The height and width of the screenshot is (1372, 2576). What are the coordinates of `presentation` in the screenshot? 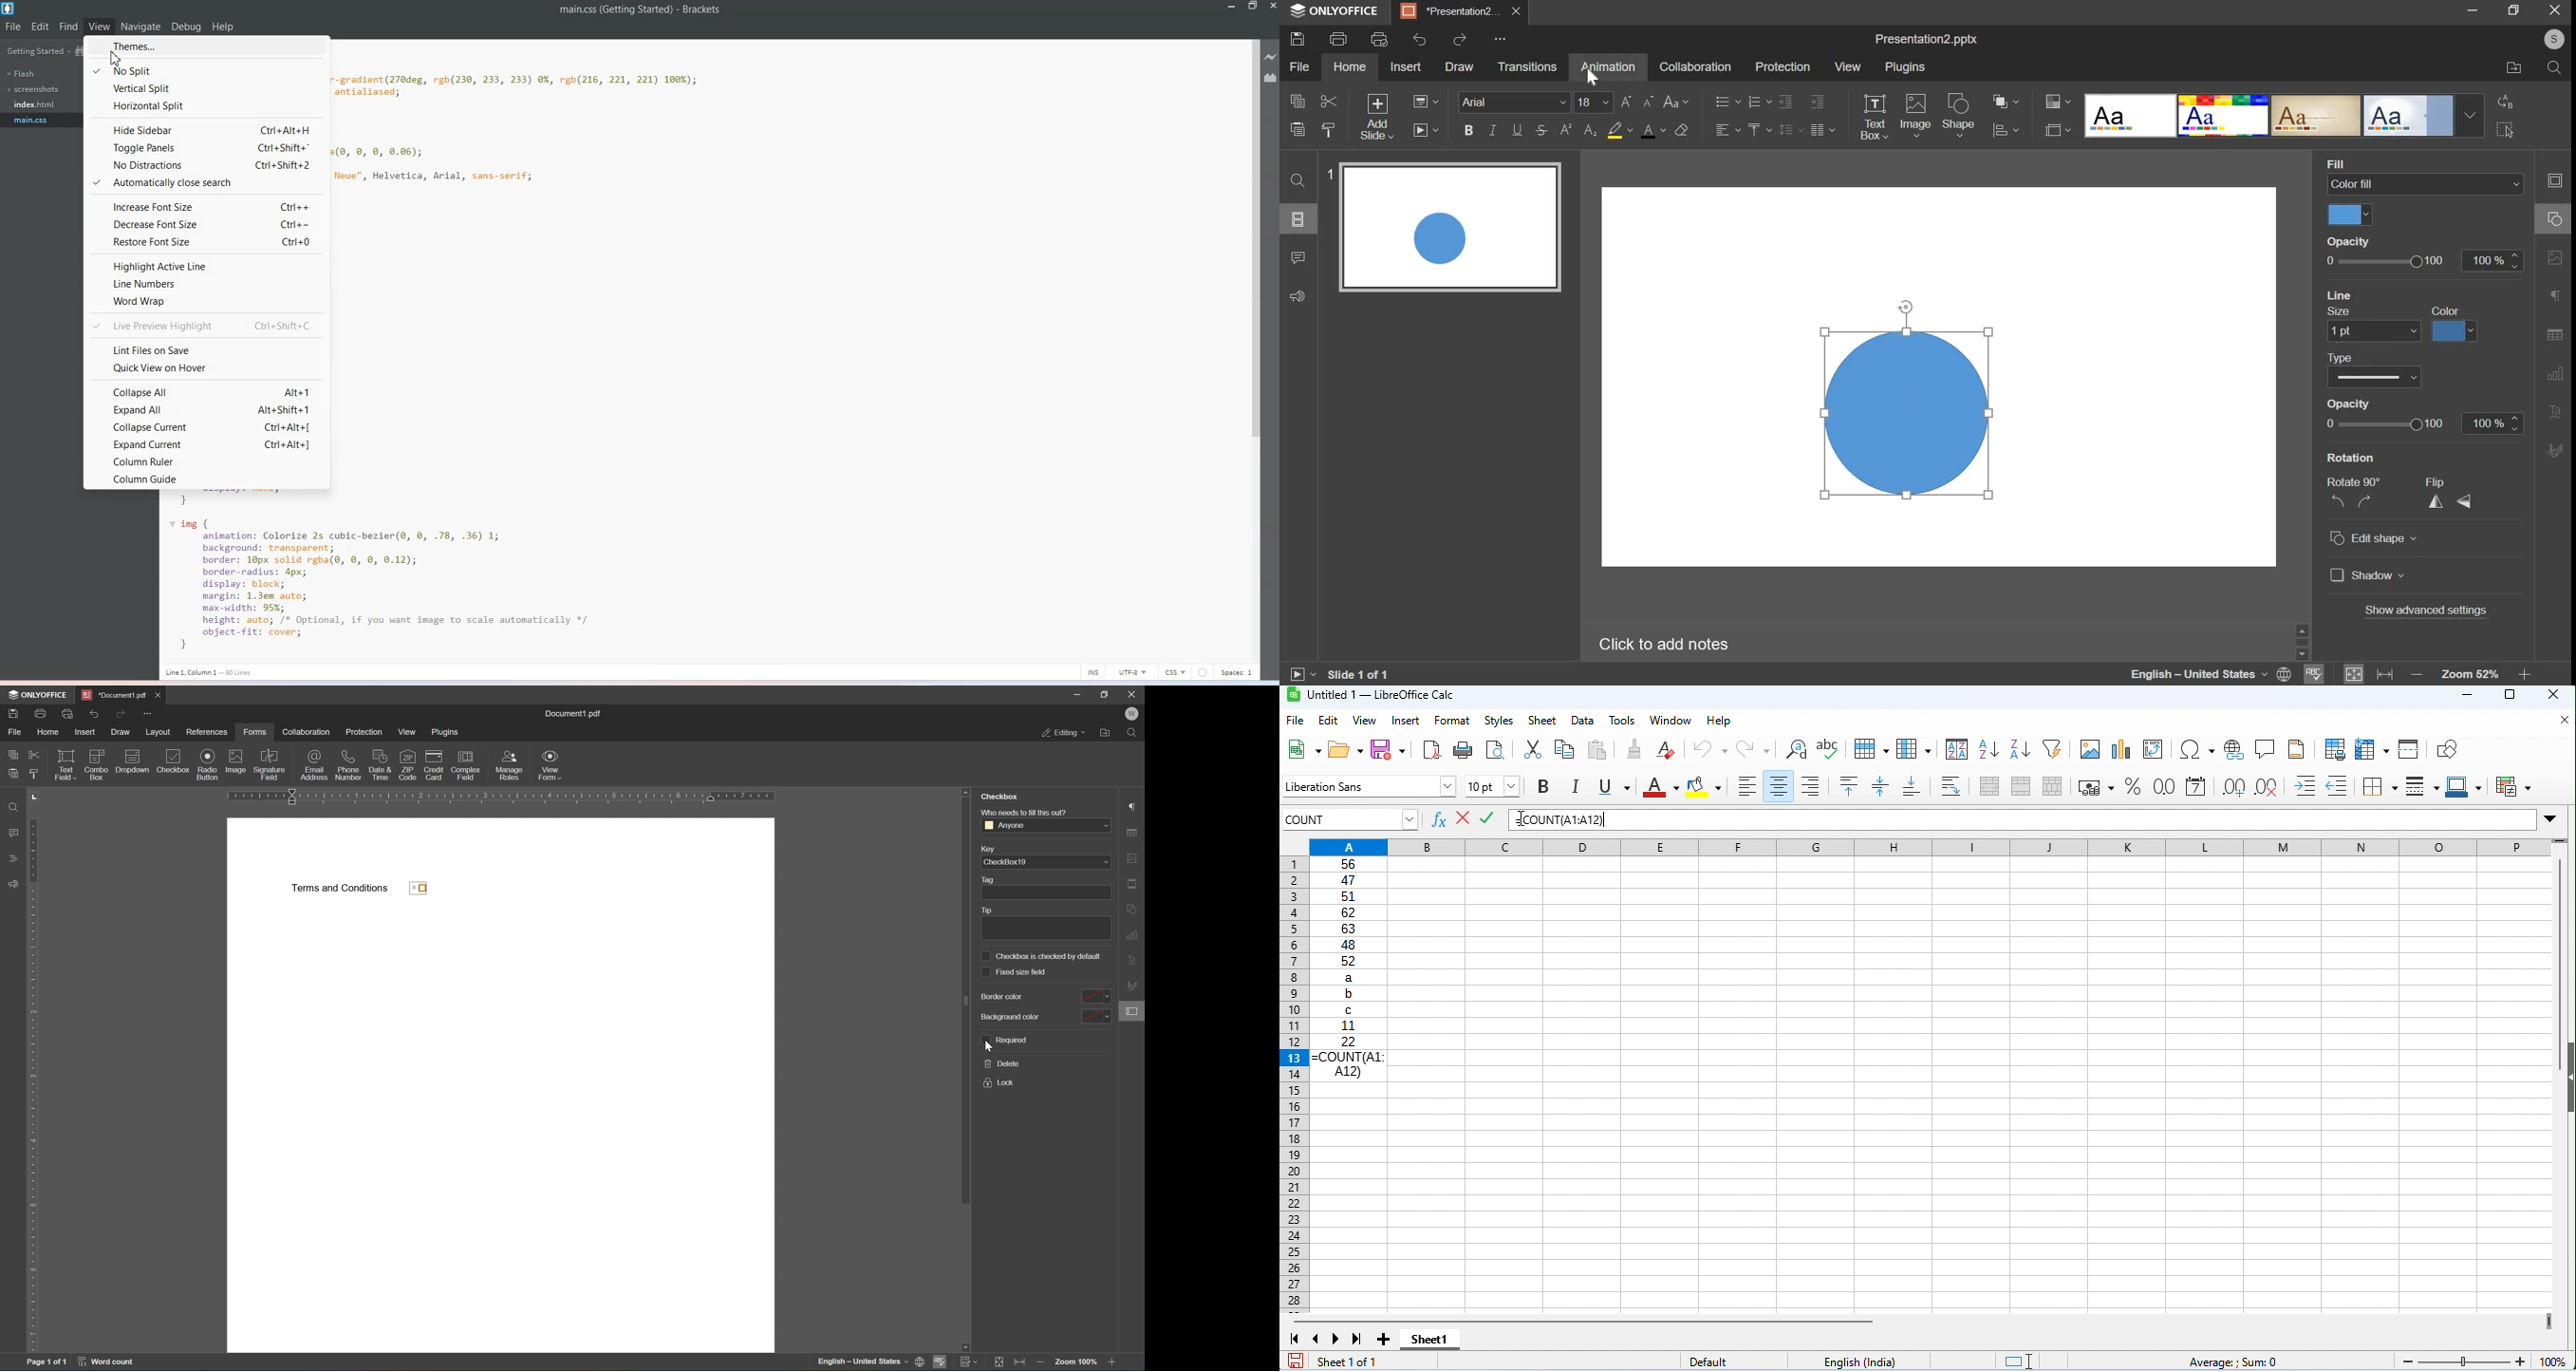 It's located at (1460, 14).